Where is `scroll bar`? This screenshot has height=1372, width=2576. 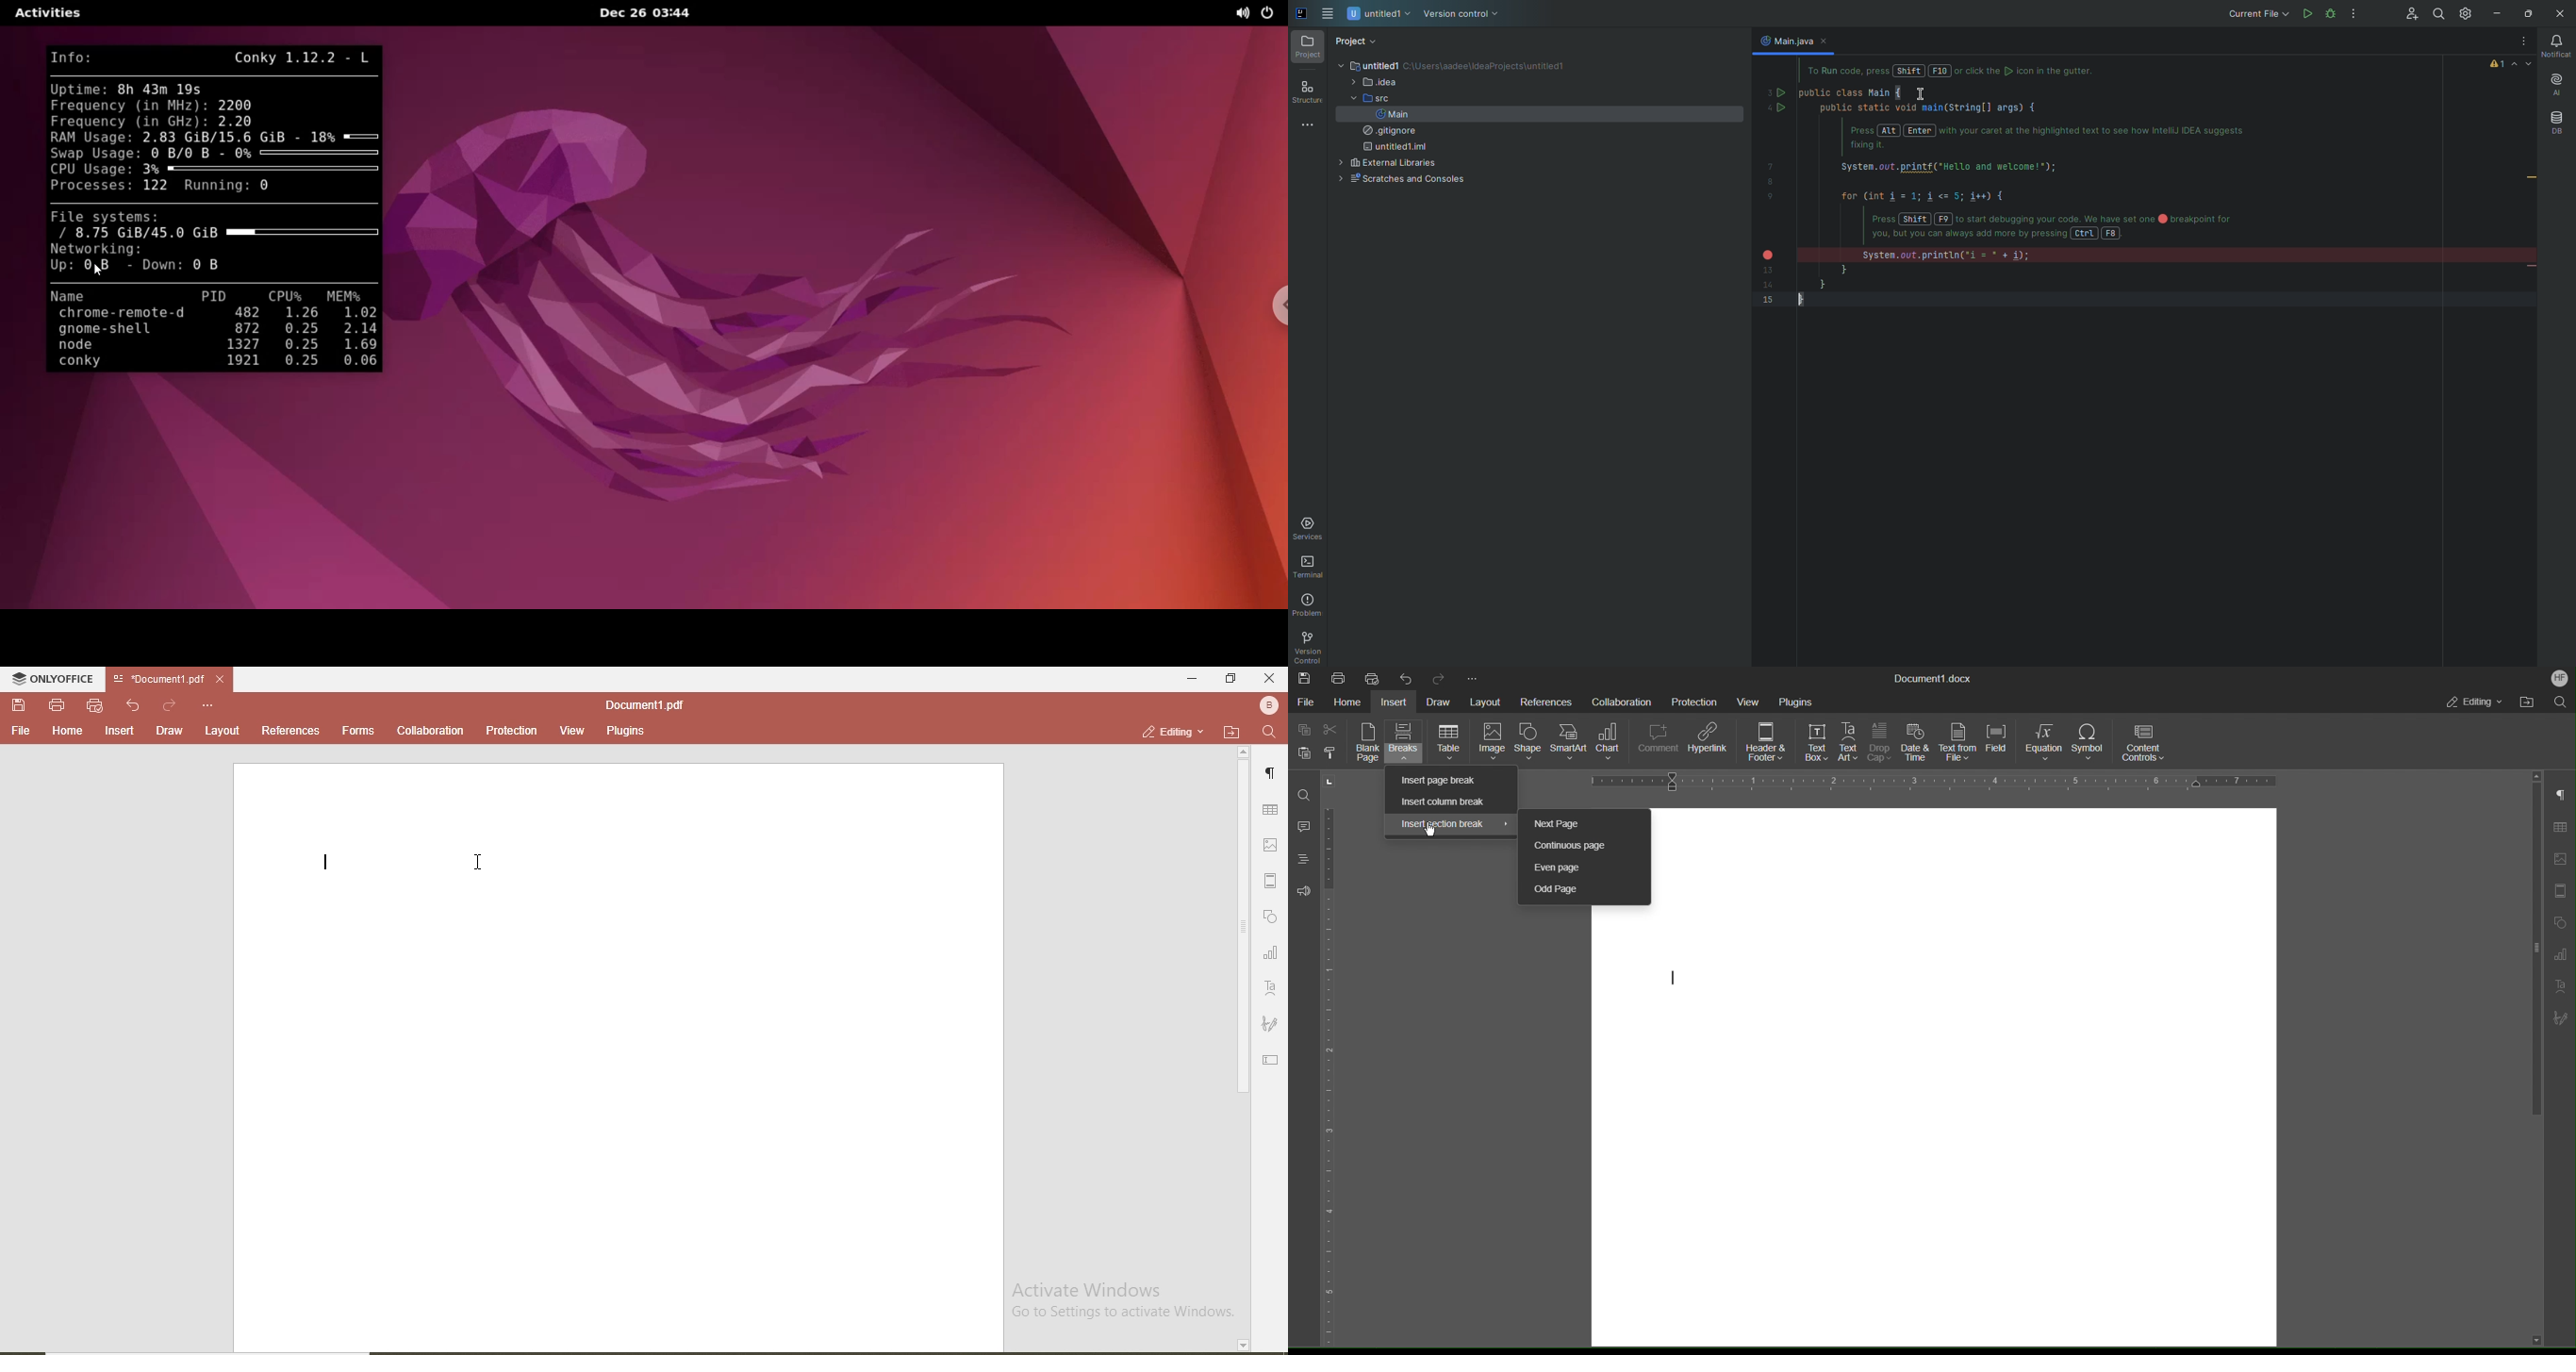 scroll bar is located at coordinates (1241, 932).